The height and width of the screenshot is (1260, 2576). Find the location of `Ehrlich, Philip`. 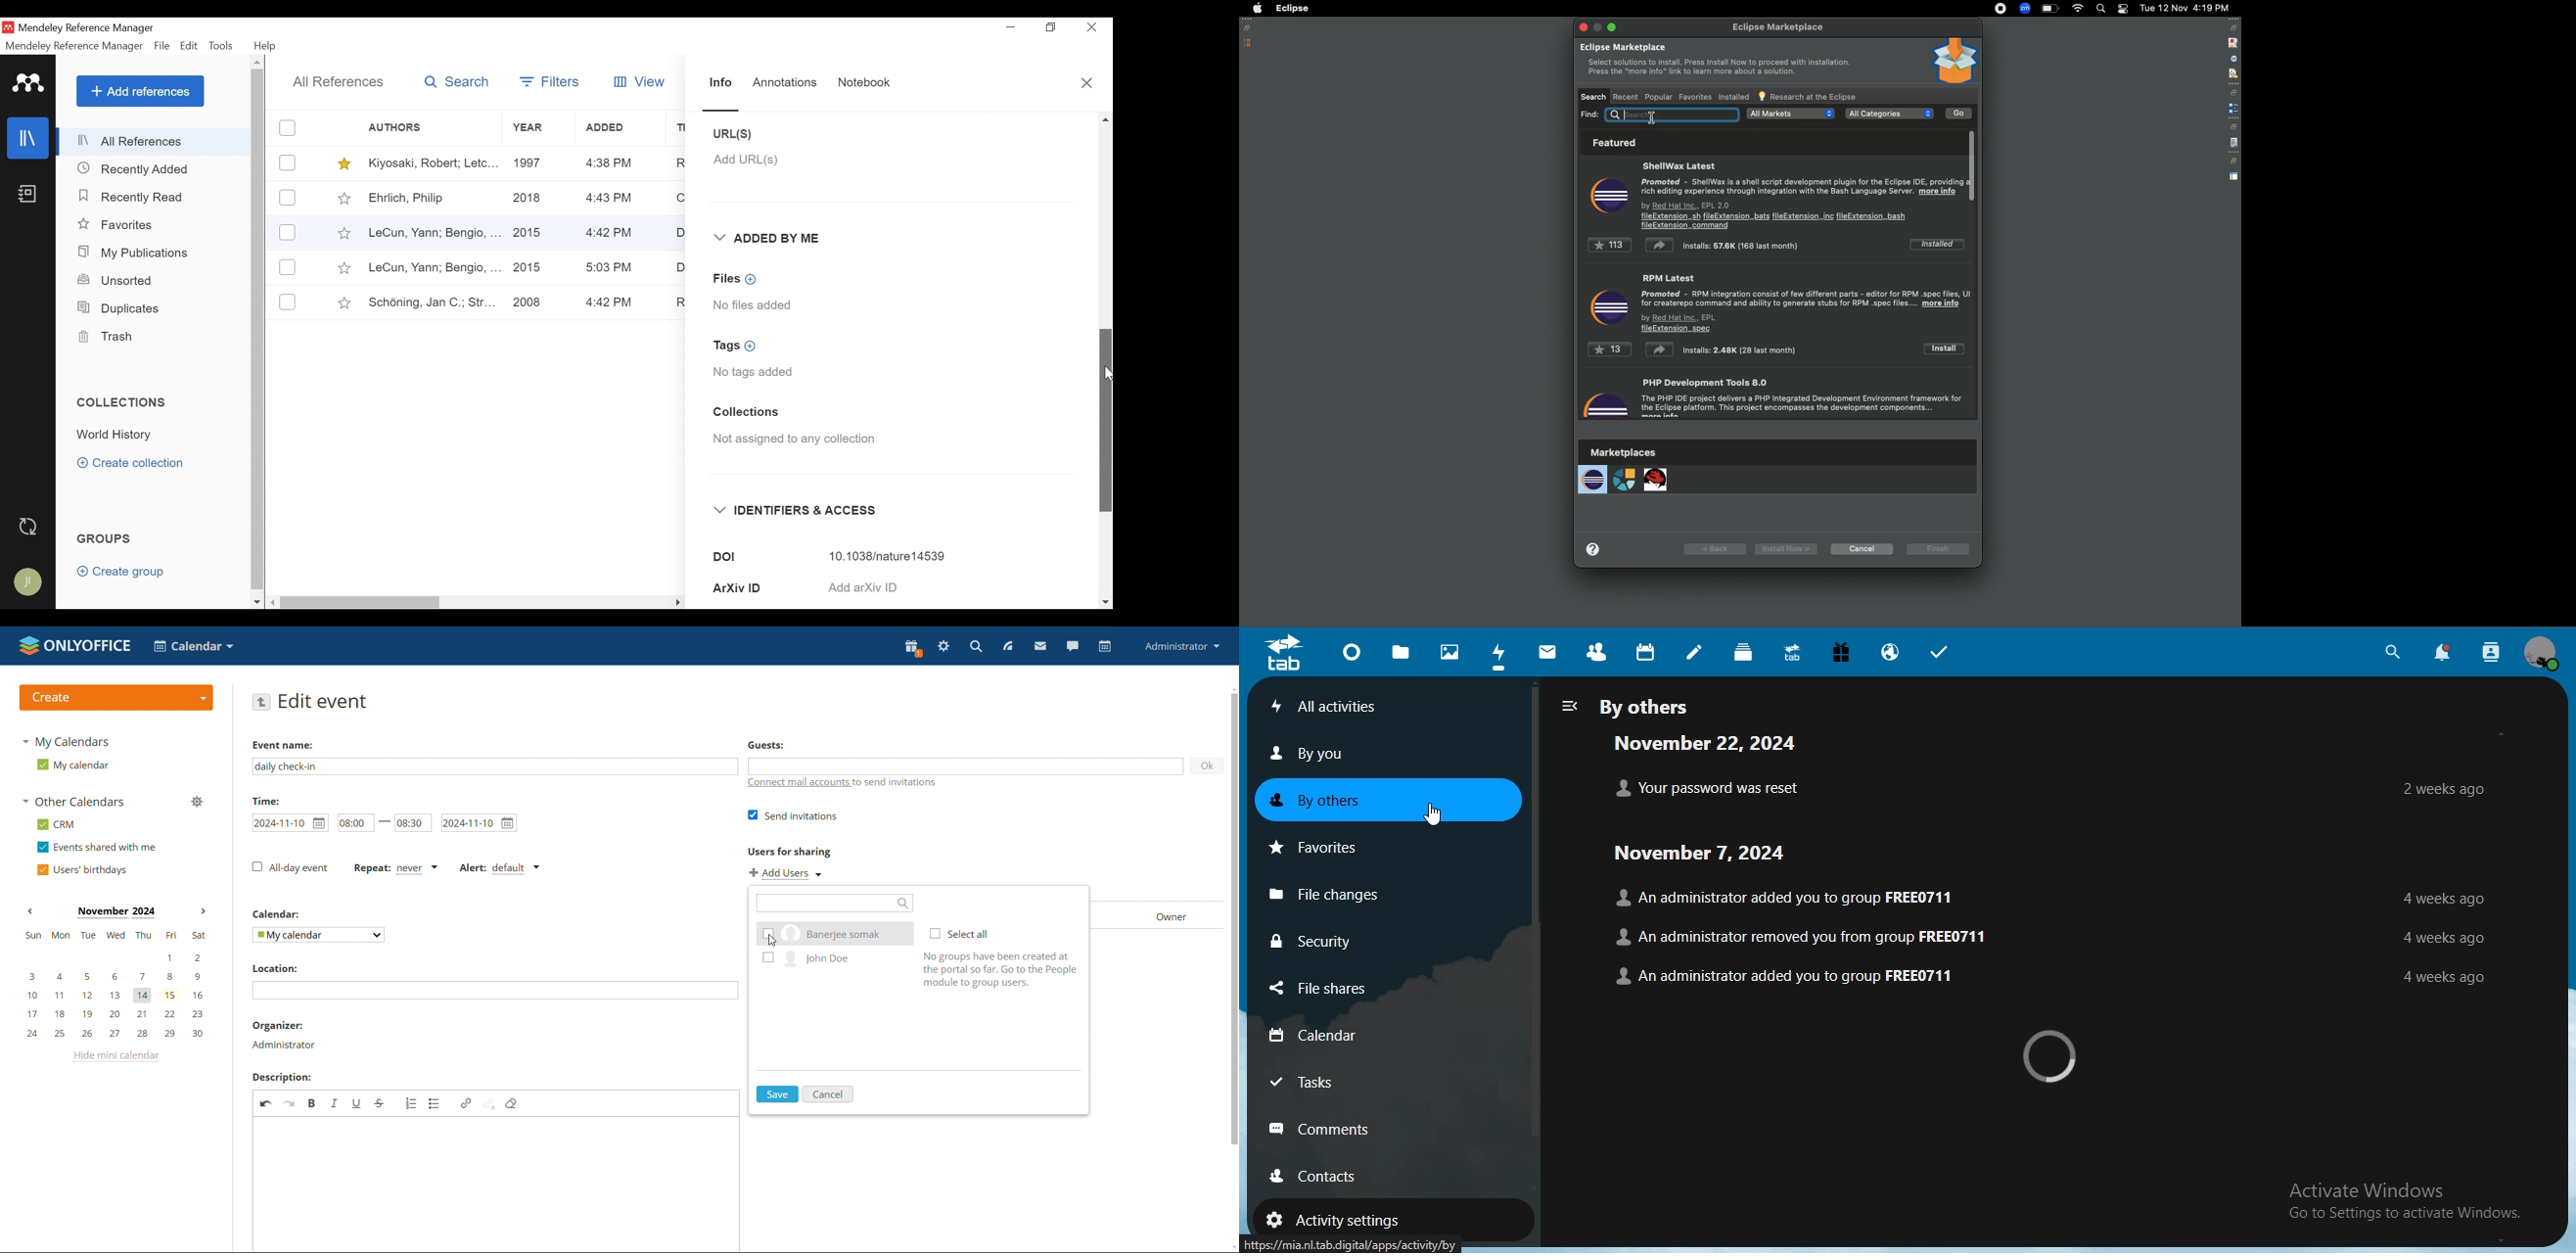

Ehrlich, Philip is located at coordinates (433, 199).